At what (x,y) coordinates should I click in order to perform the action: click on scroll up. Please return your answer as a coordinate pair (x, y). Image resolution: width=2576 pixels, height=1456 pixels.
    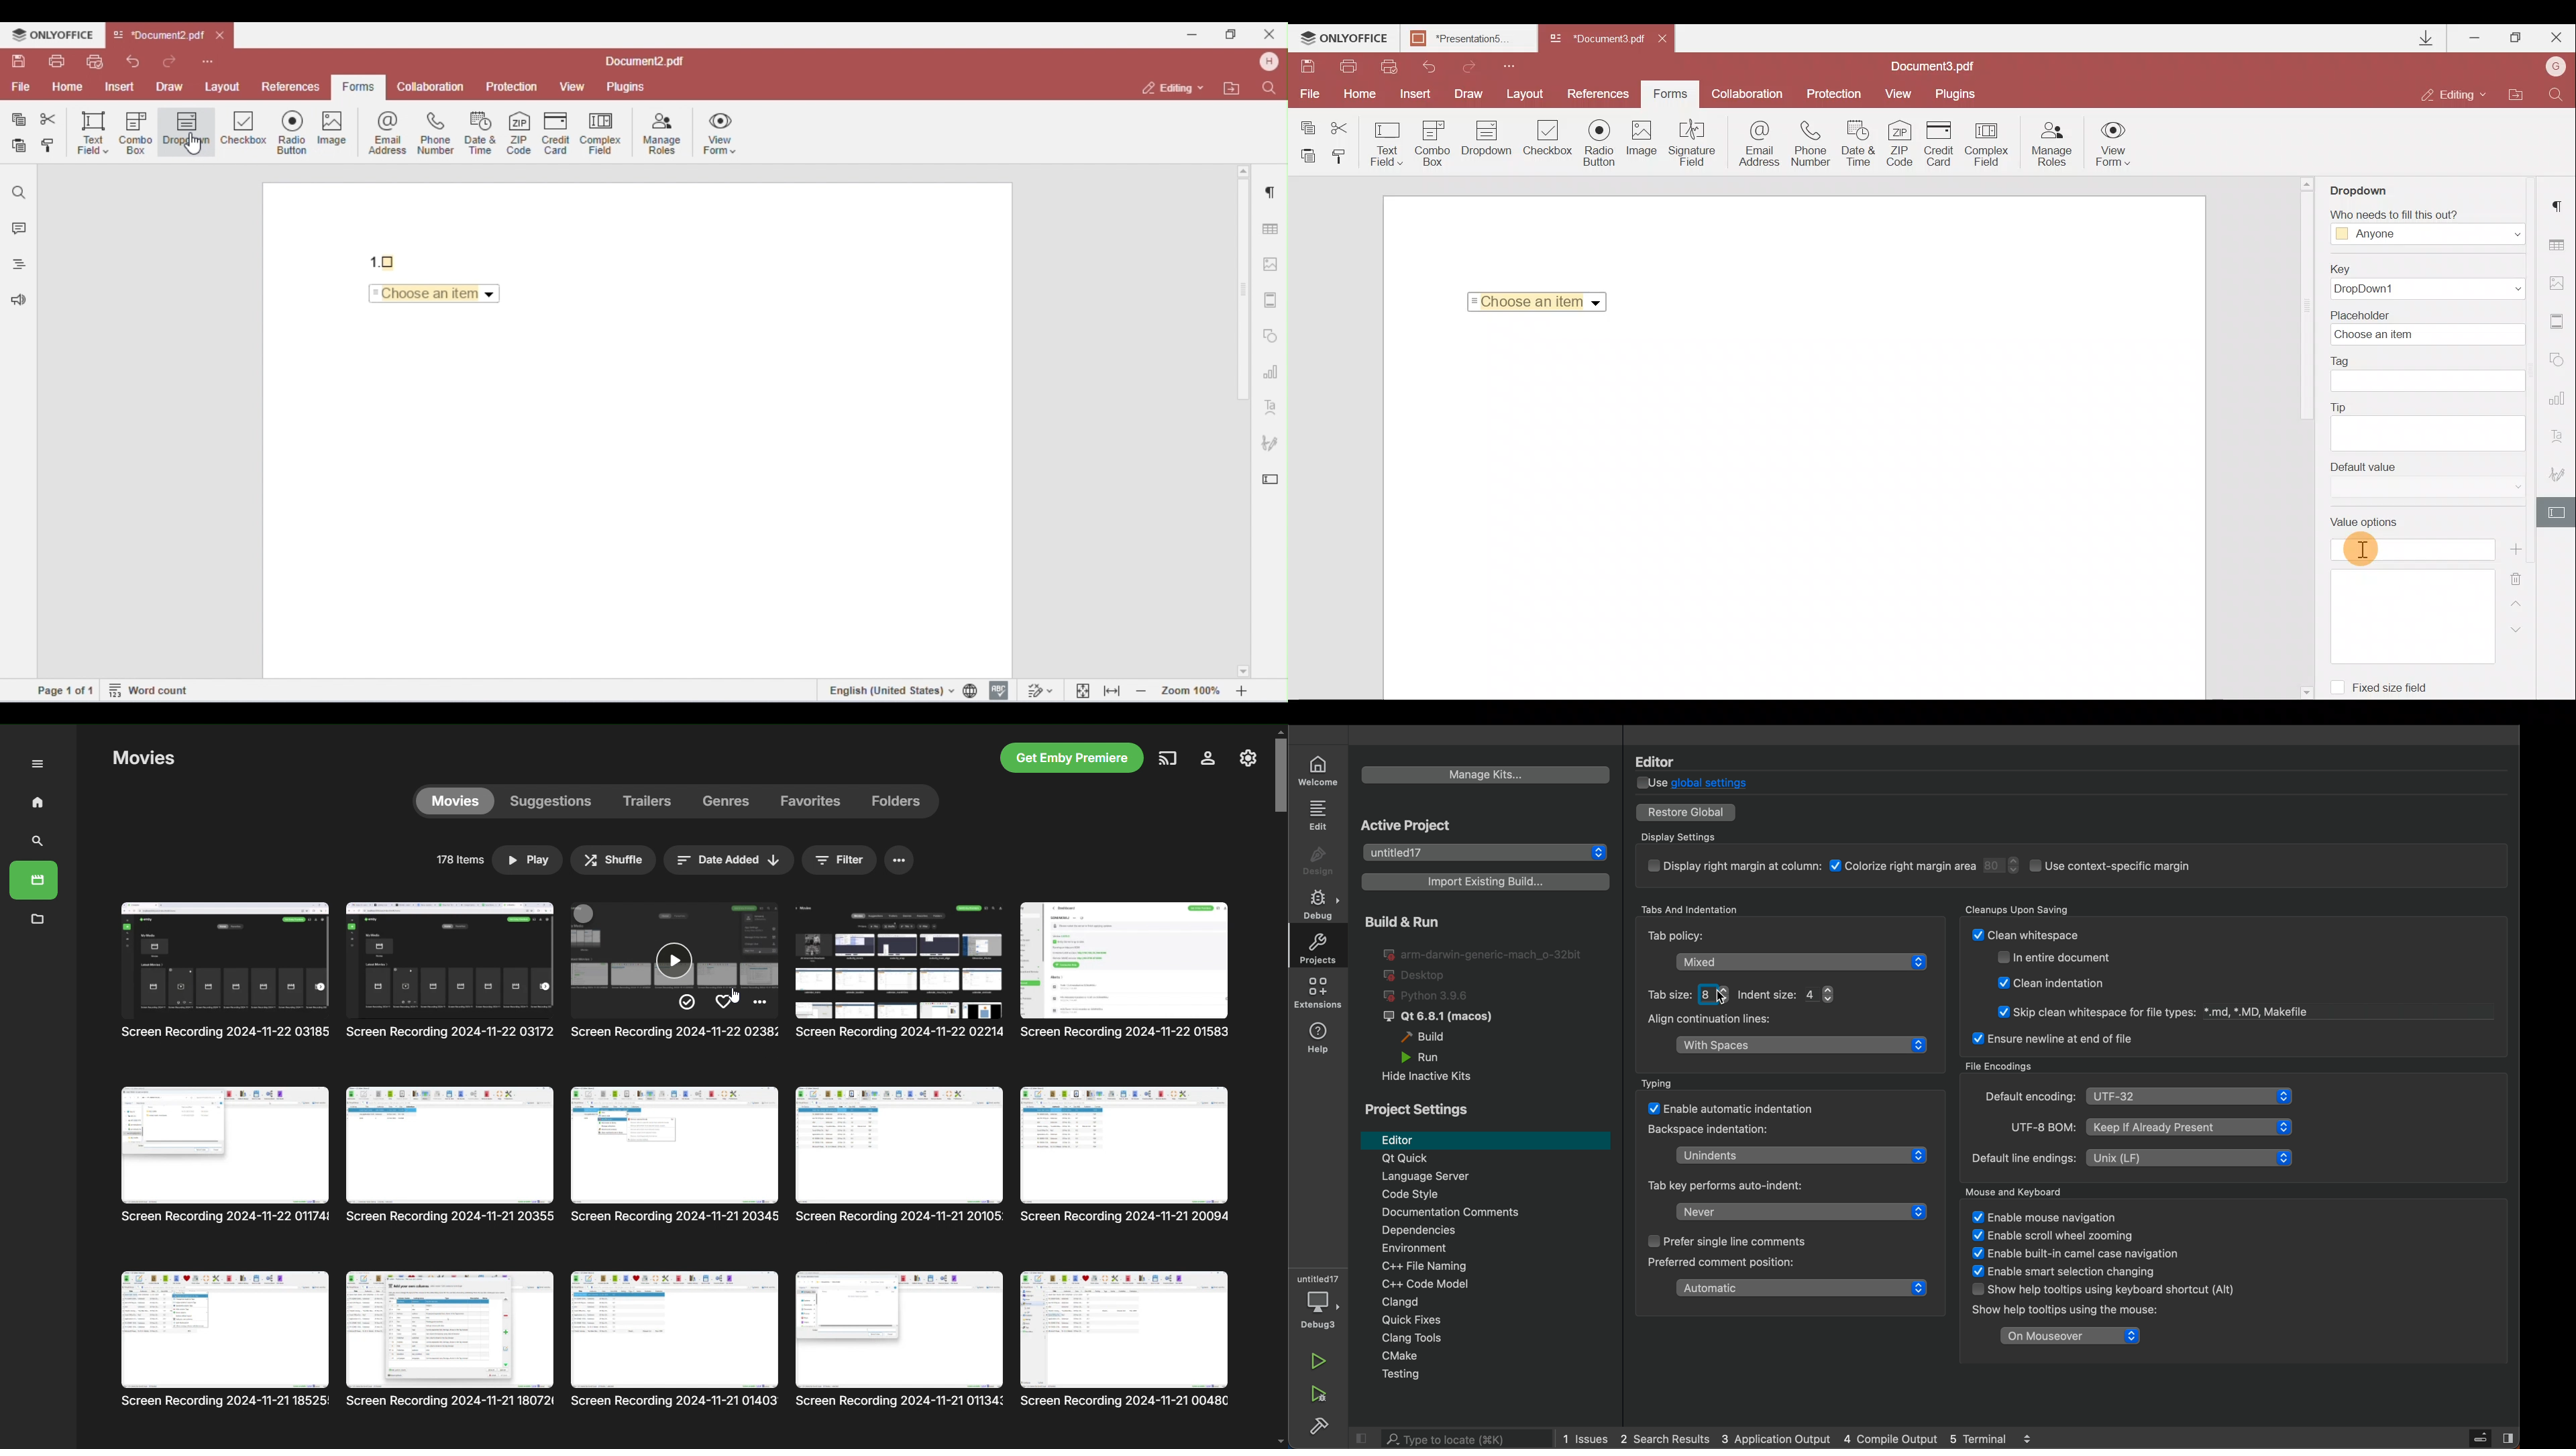
    Looking at the image, I should click on (1280, 732).